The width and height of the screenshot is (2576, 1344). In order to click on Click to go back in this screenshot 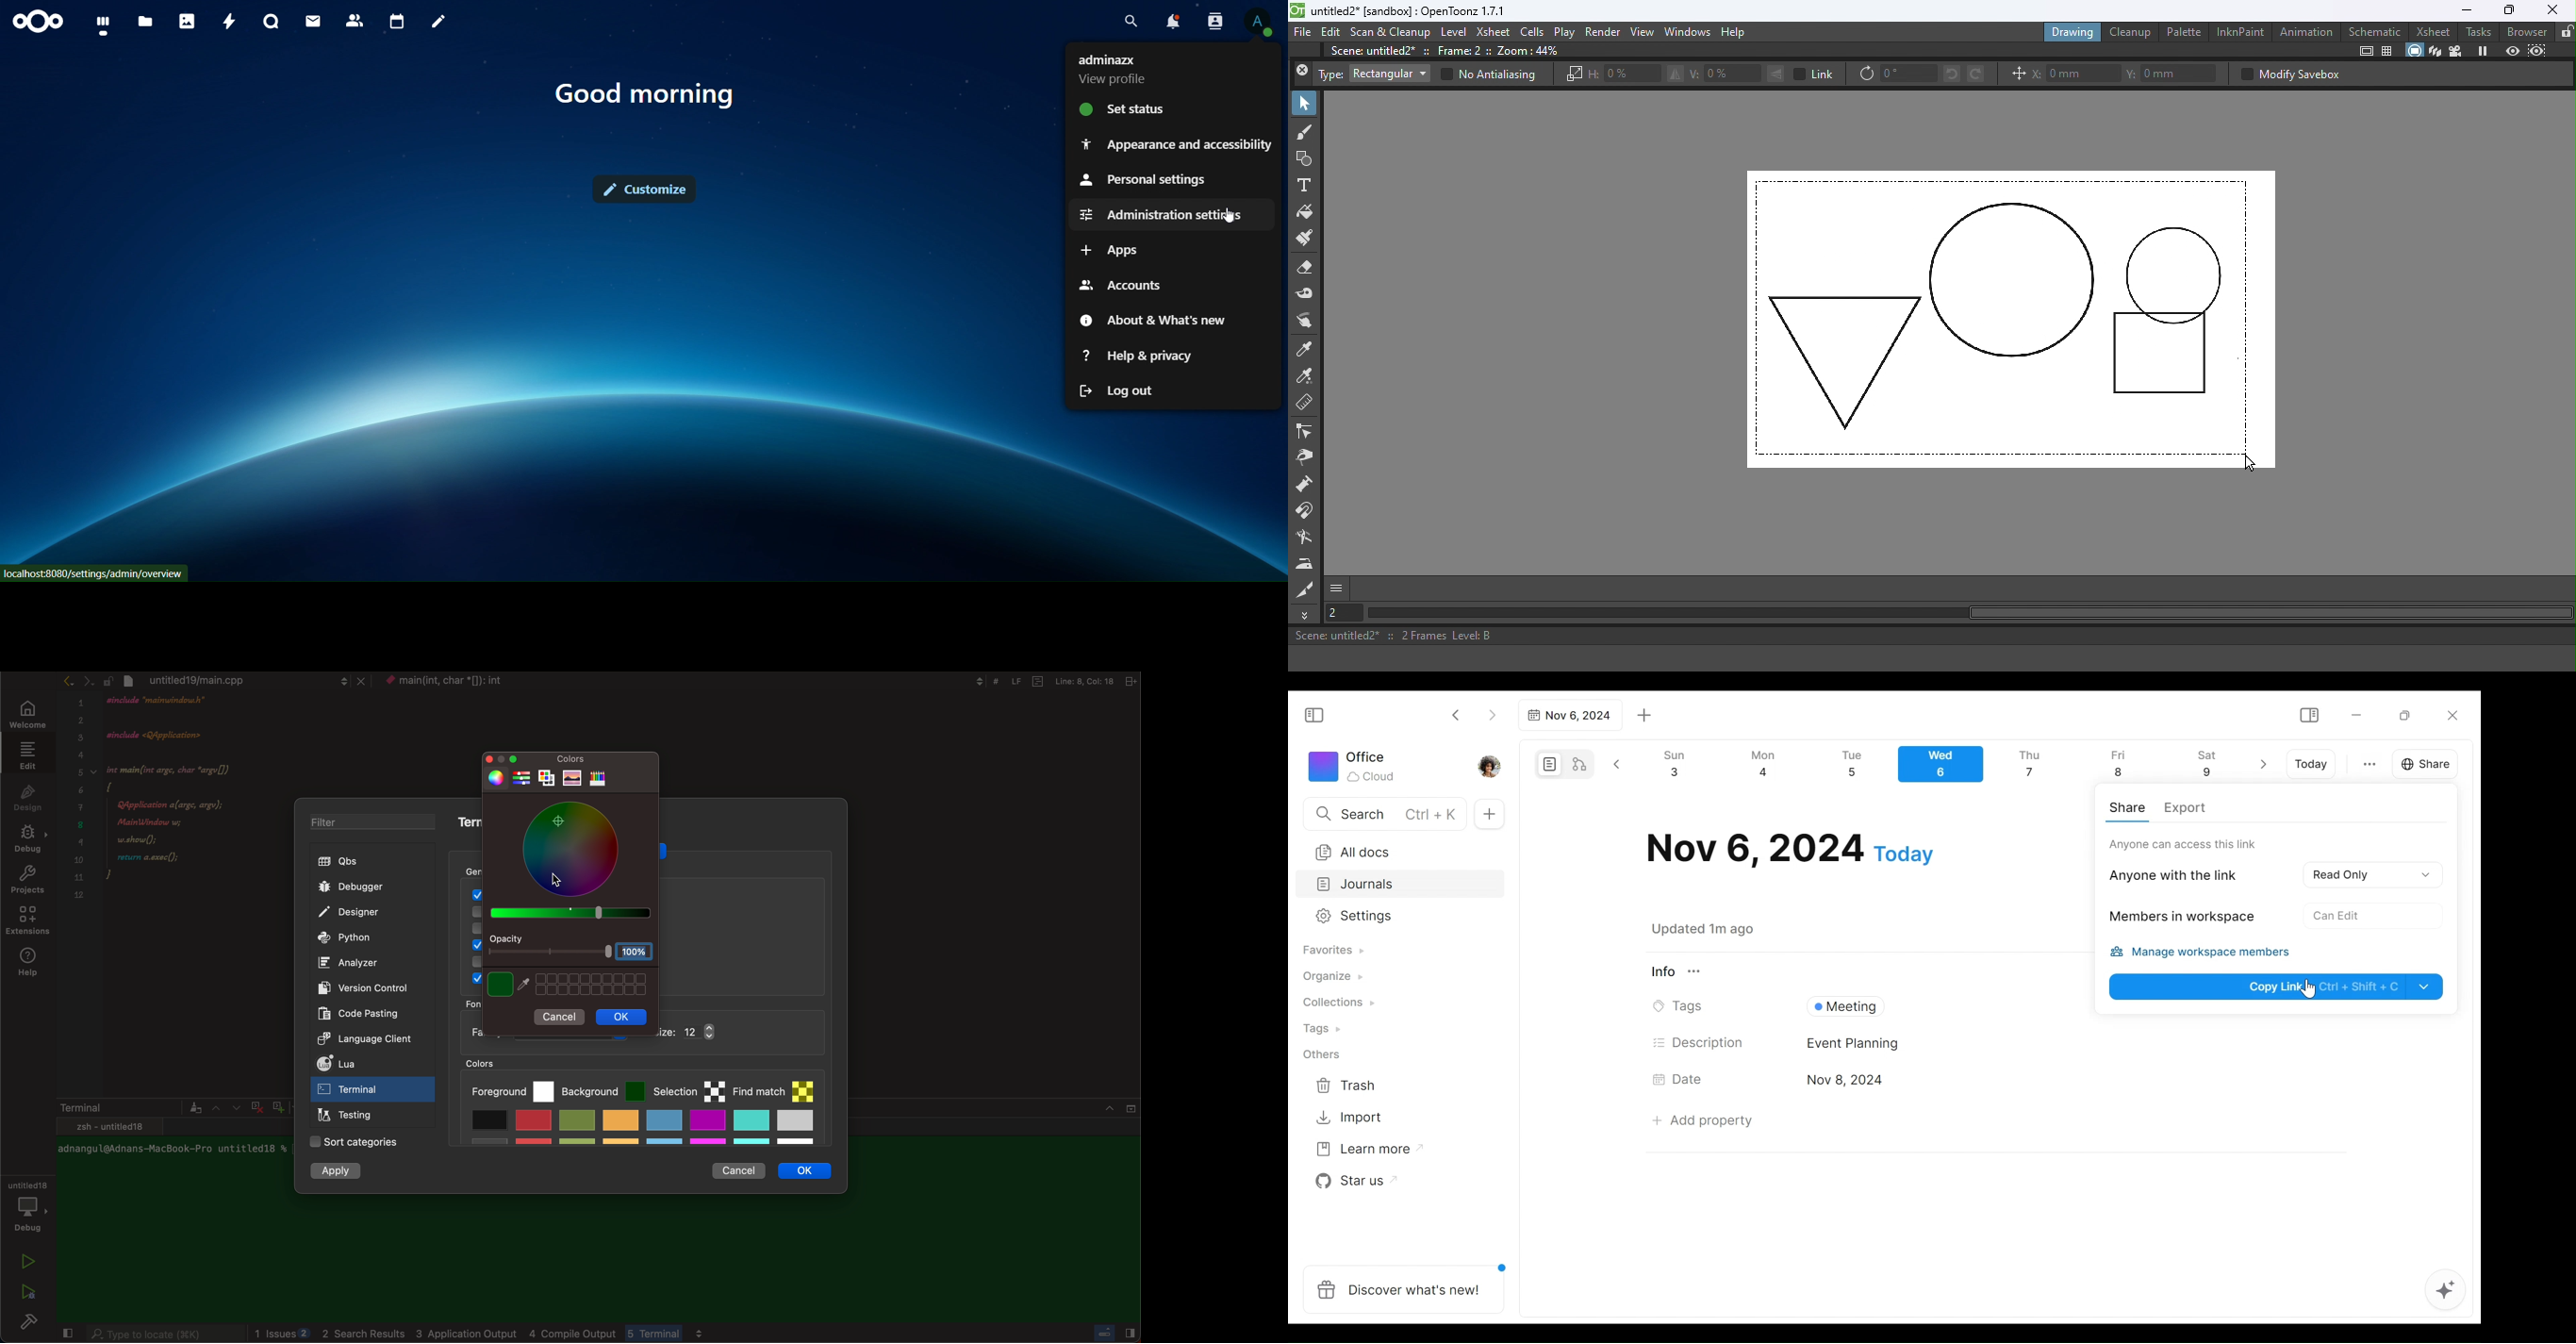, I will do `click(1456, 714)`.